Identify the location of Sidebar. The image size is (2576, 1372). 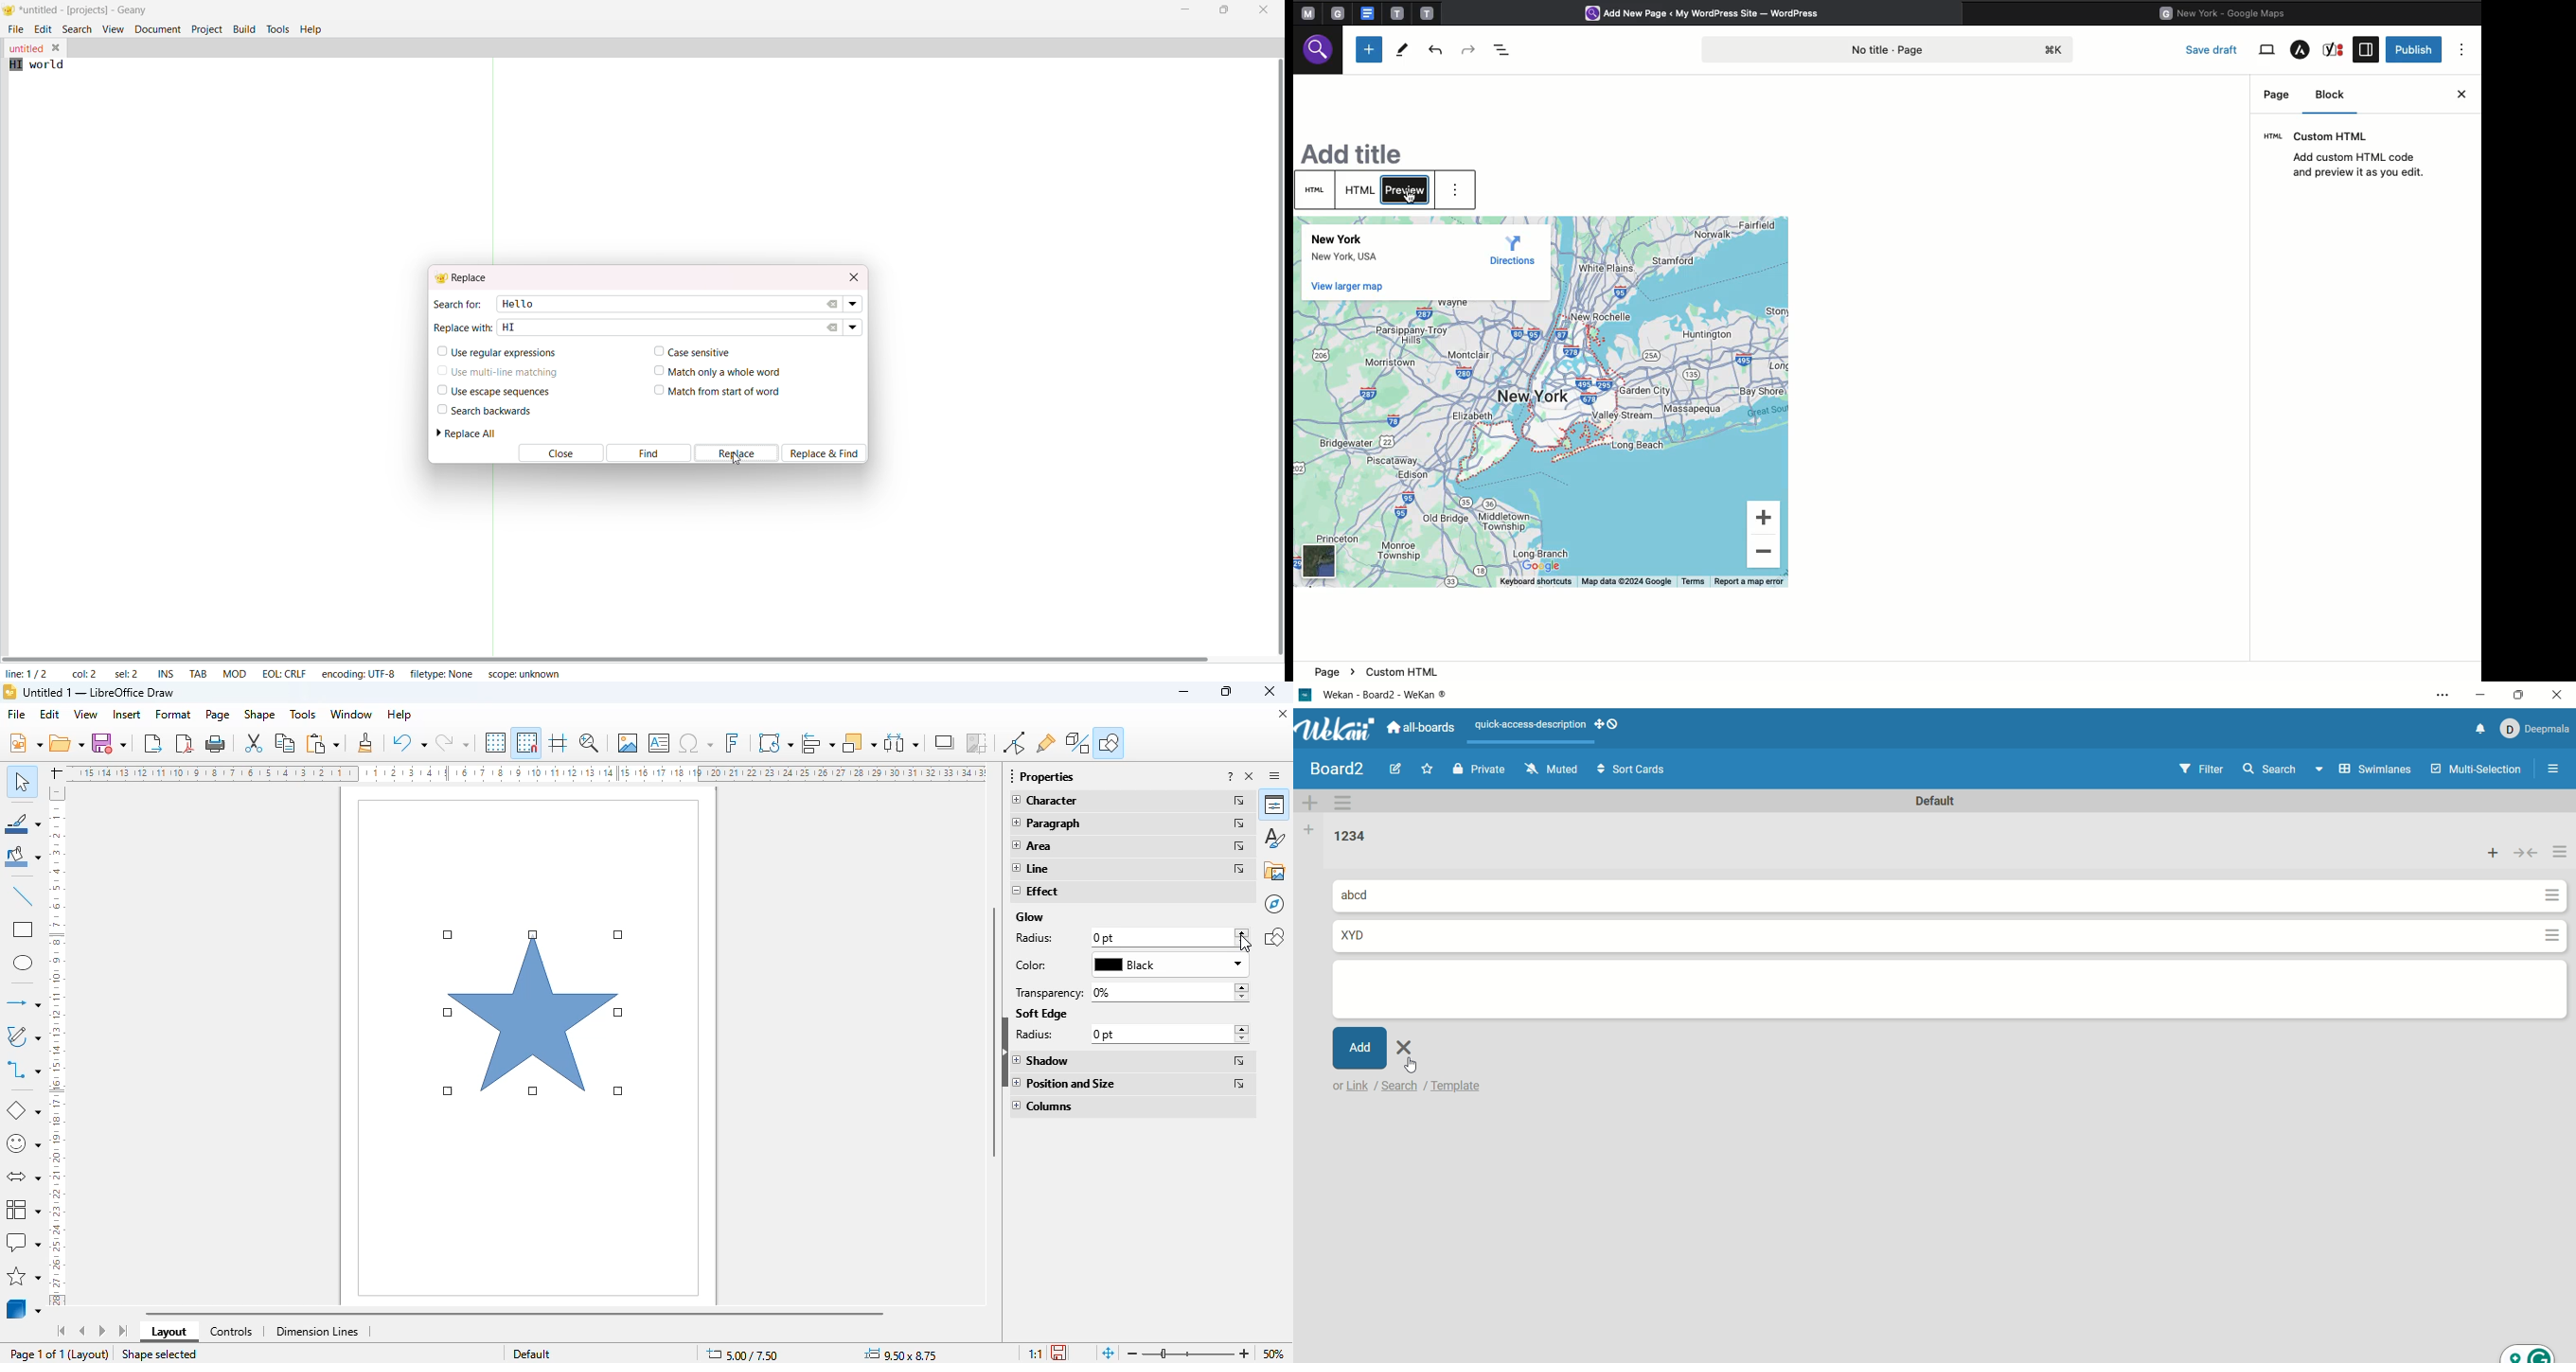
(2365, 50).